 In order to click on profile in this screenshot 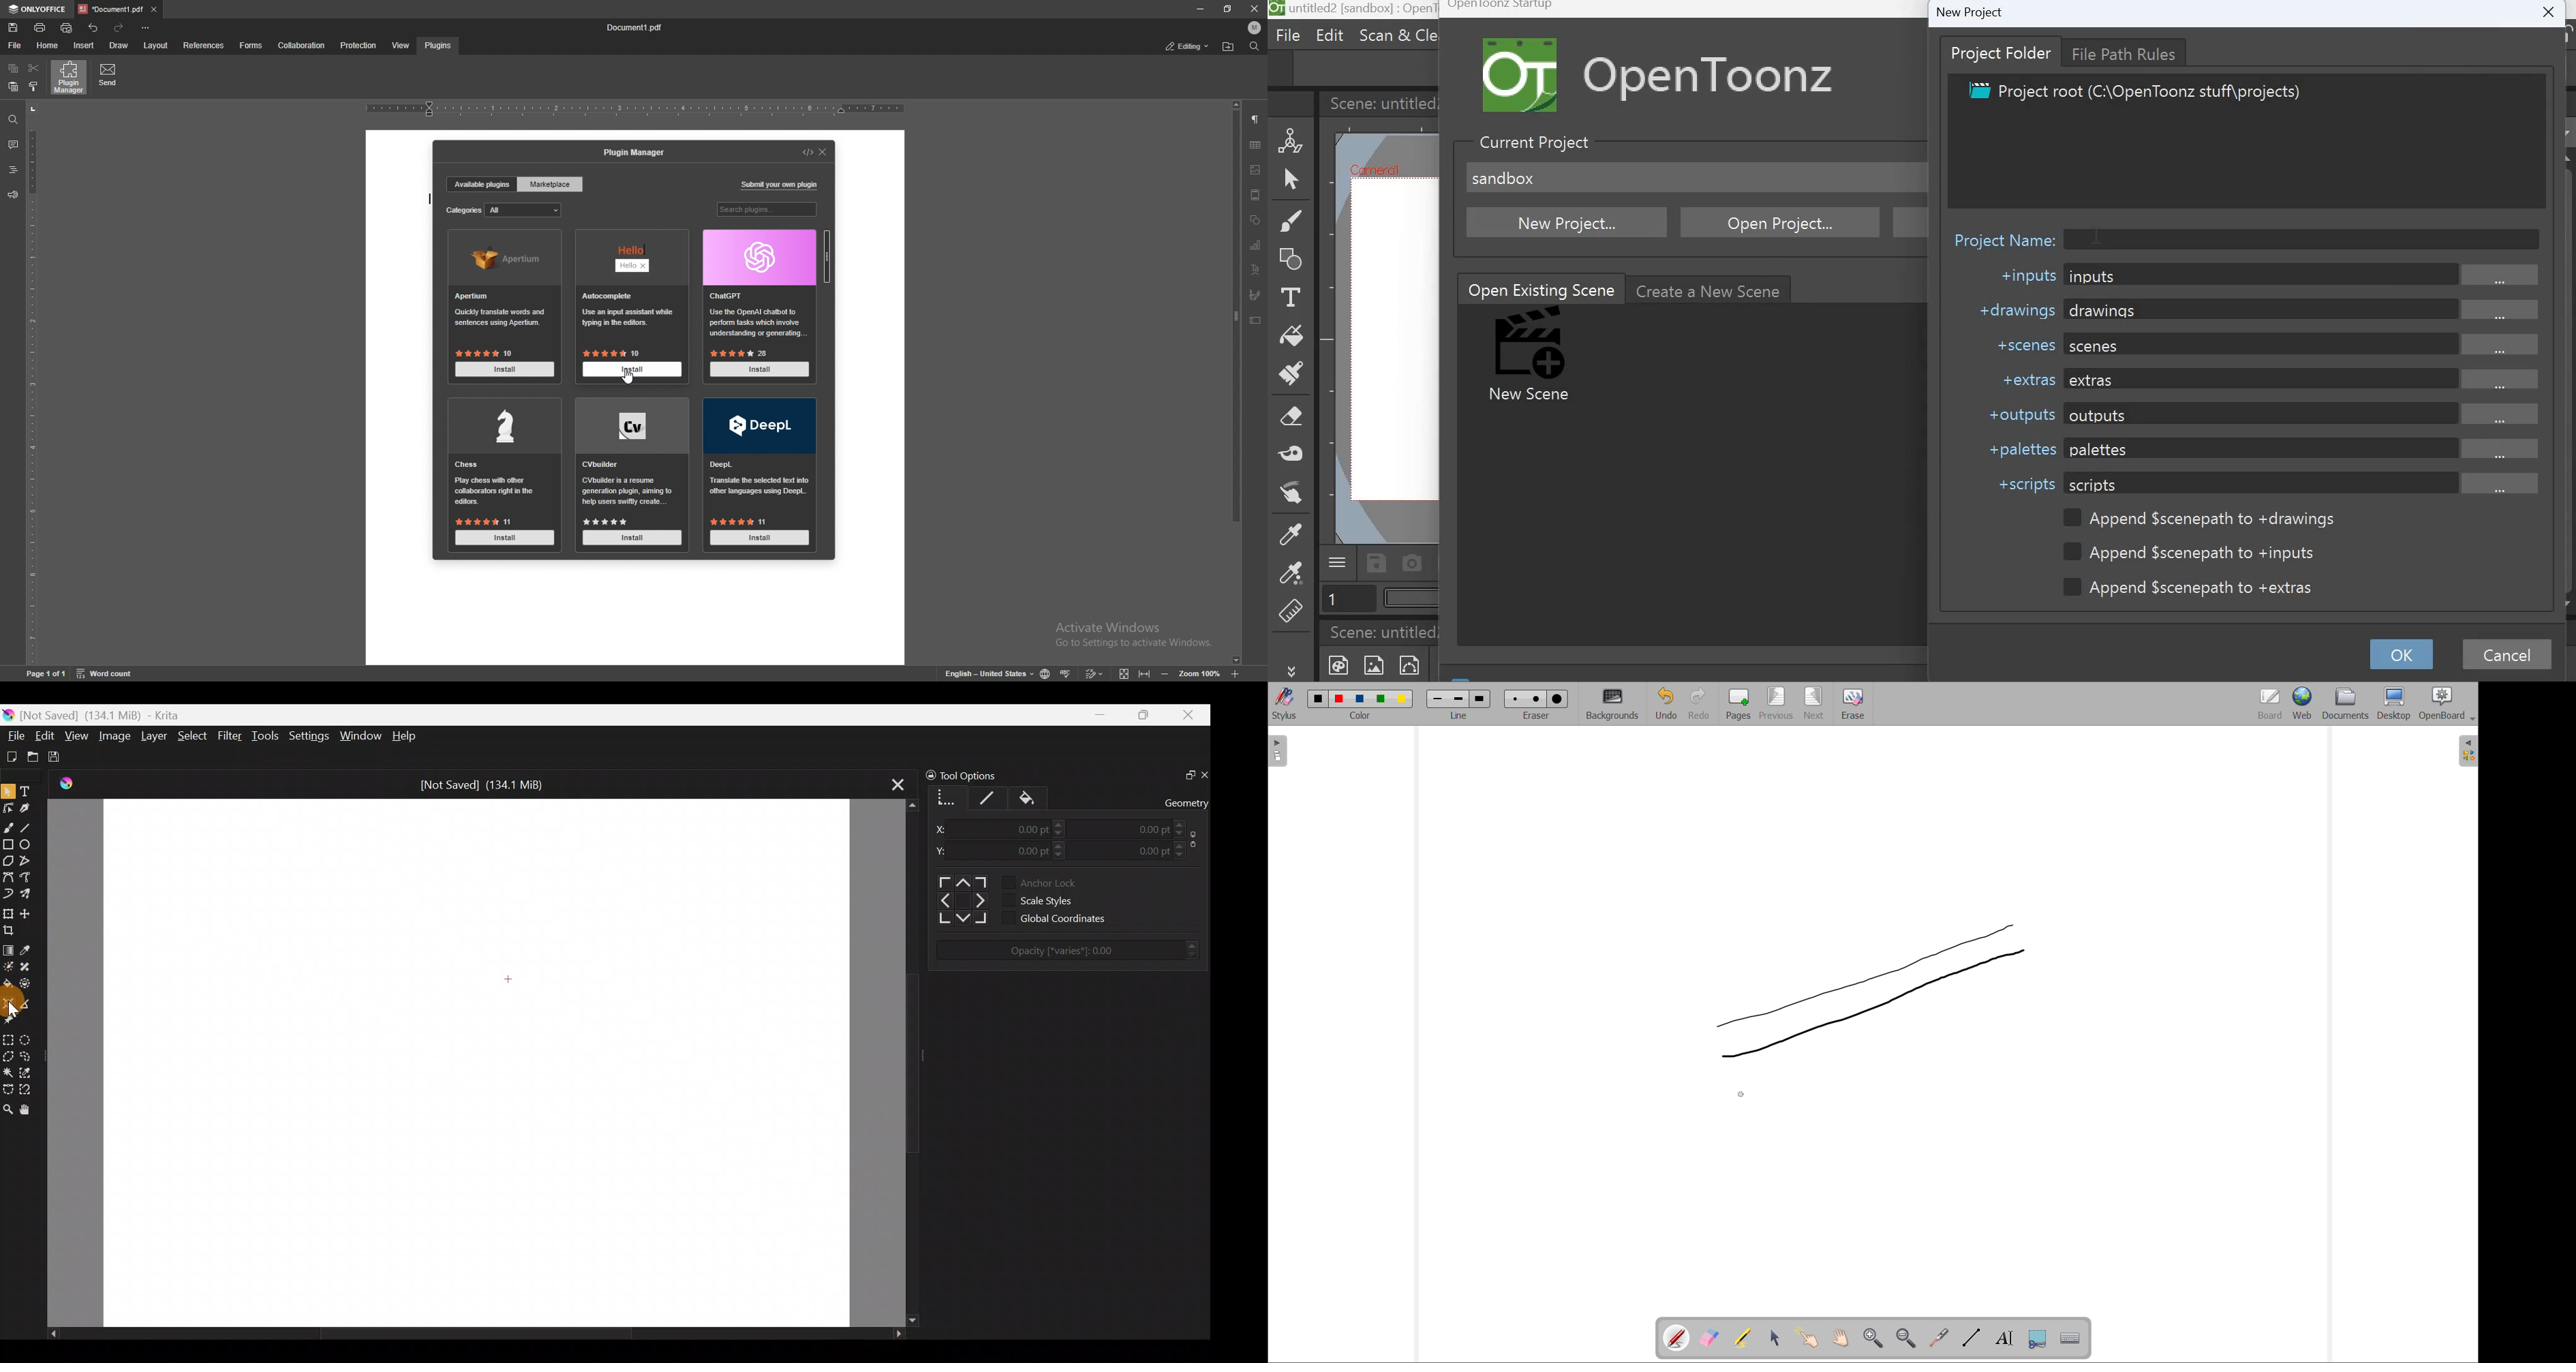, I will do `click(1257, 27)`.